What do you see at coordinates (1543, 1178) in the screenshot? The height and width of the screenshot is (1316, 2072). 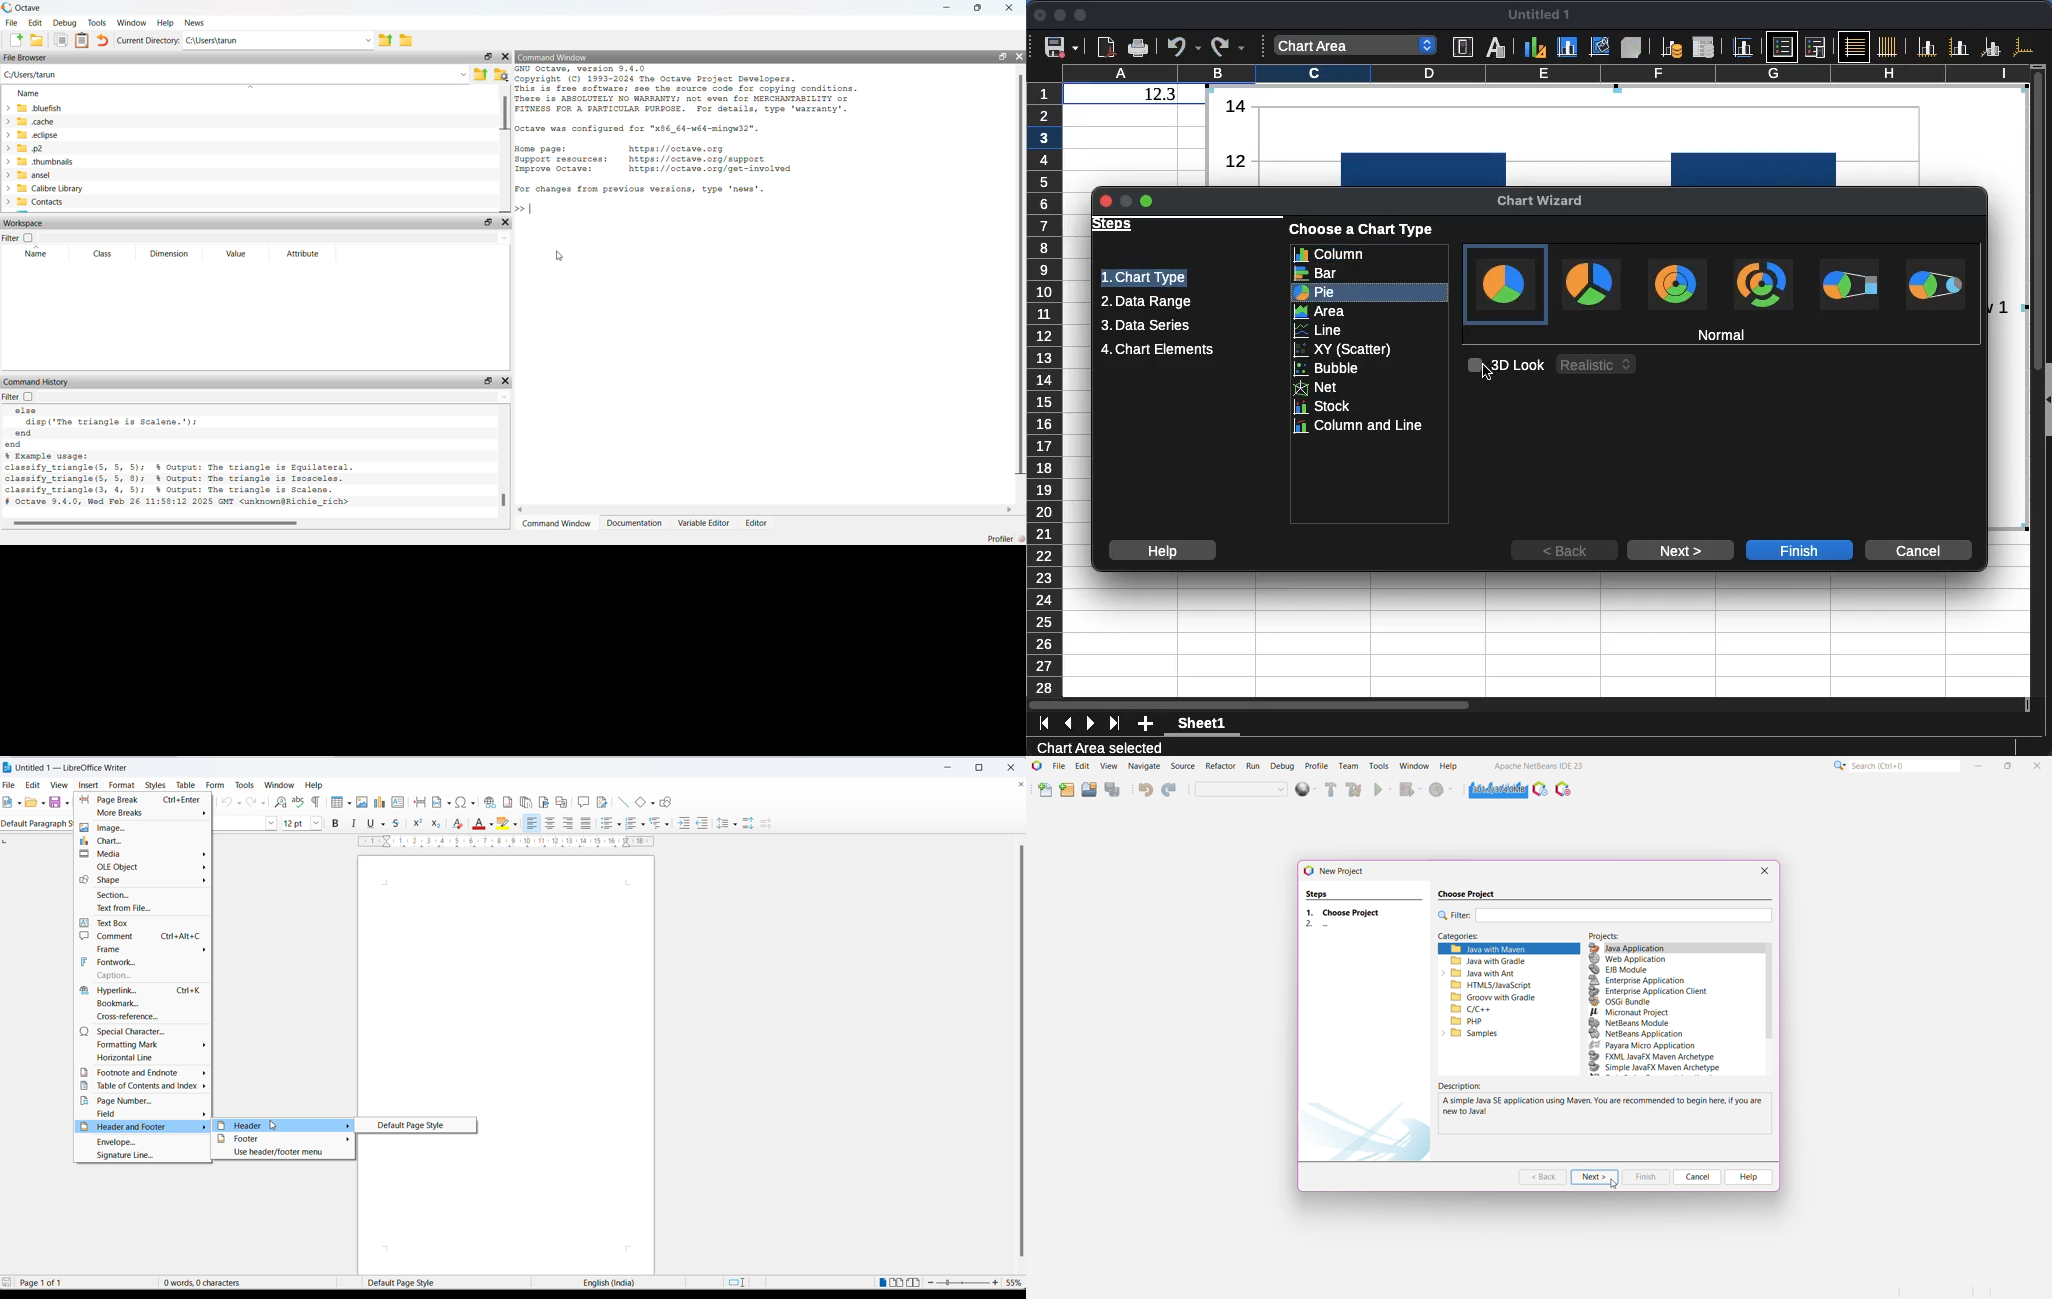 I see `Back` at bounding box center [1543, 1178].